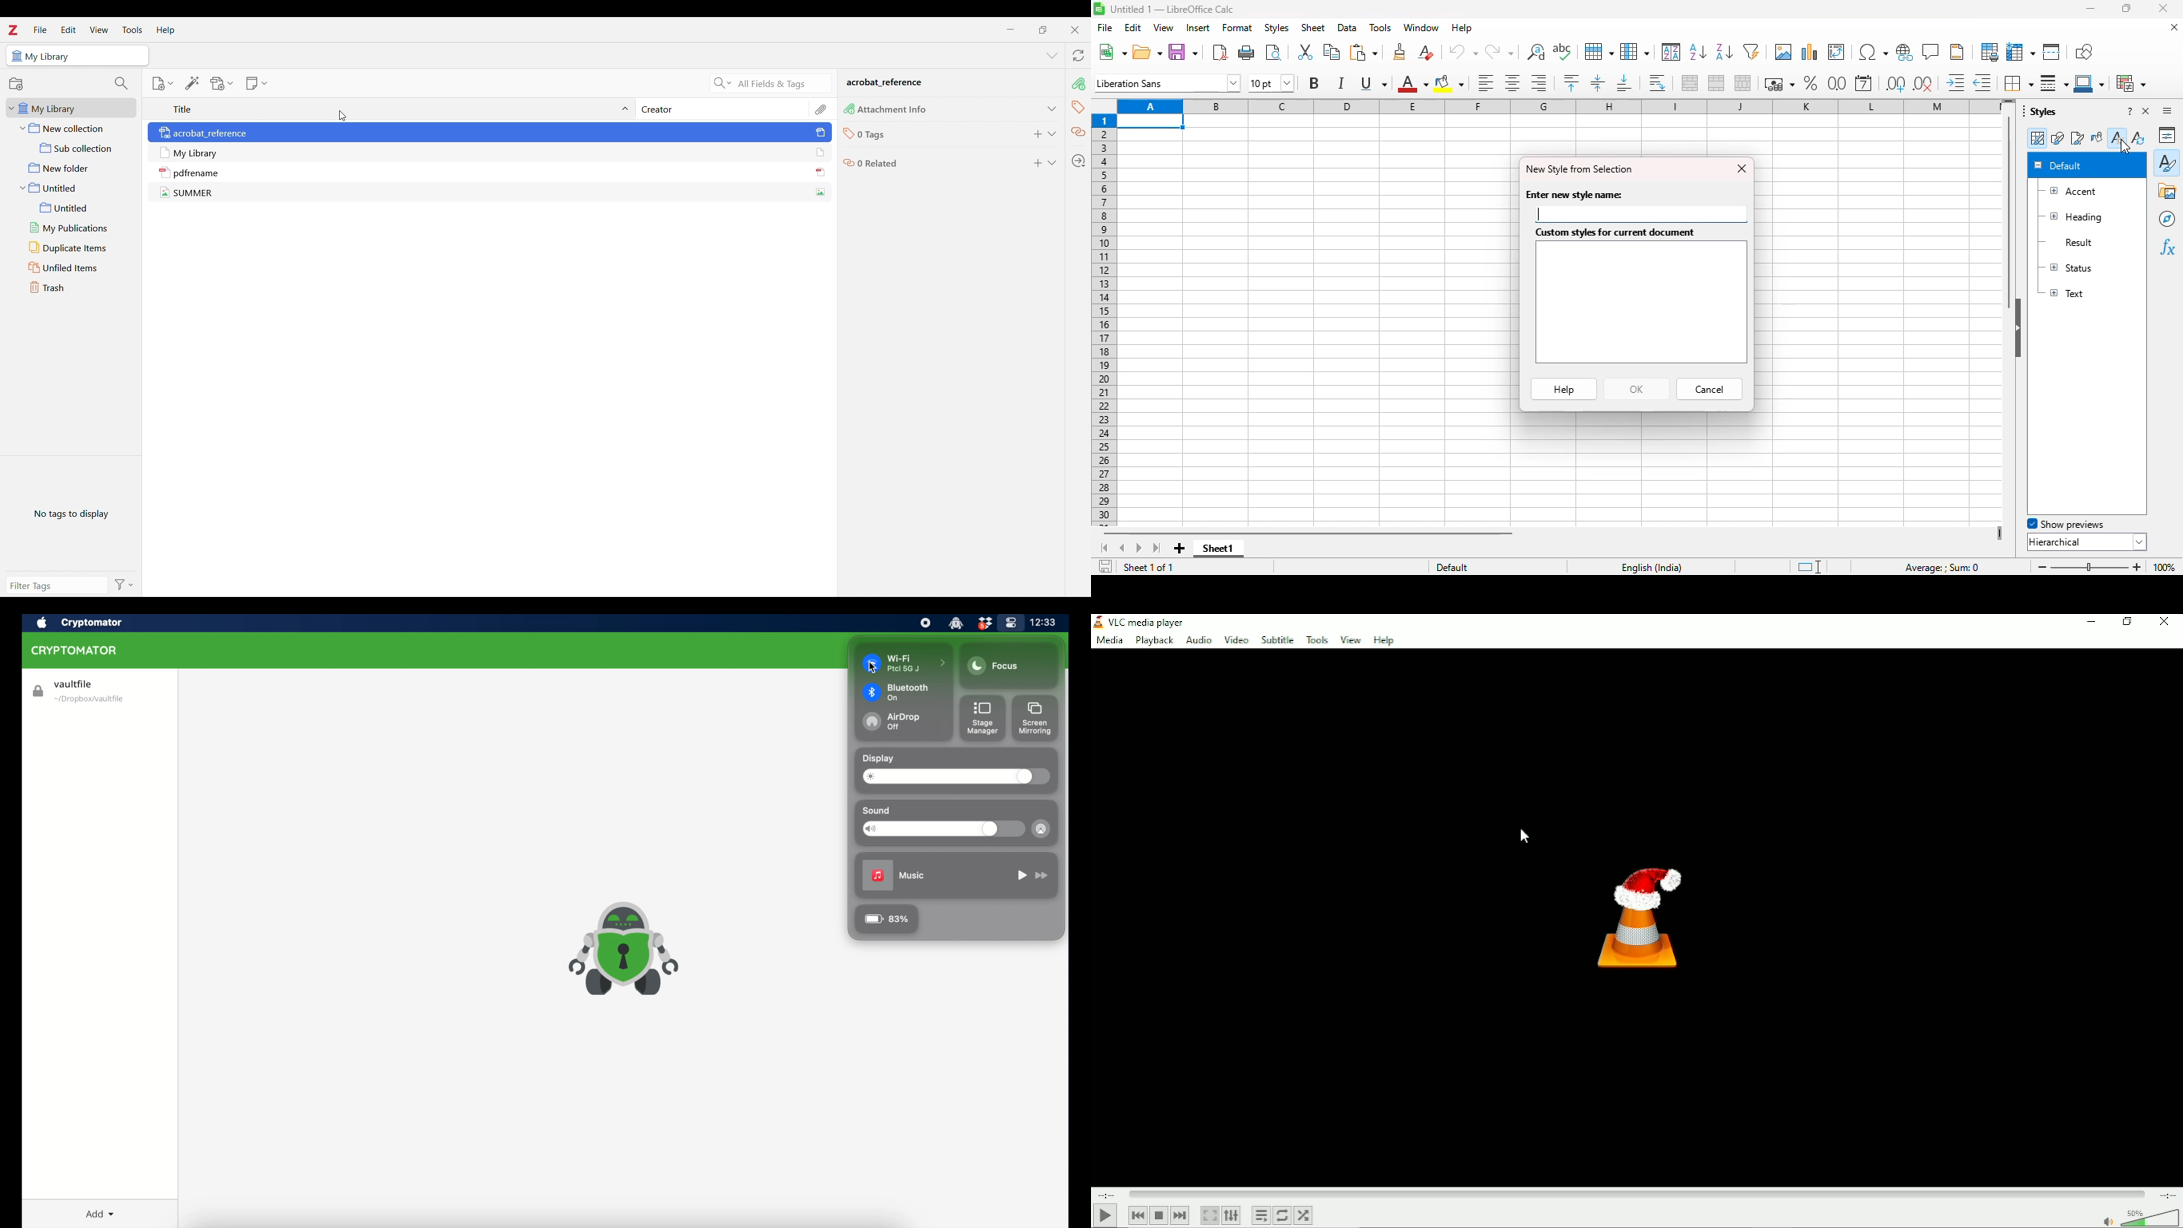 This screenshot has width=2184, height=1232. What do you see at coordinates (1656, 83) in the screenshot?
I see `wrap text` at bounding box center [1656, 83].